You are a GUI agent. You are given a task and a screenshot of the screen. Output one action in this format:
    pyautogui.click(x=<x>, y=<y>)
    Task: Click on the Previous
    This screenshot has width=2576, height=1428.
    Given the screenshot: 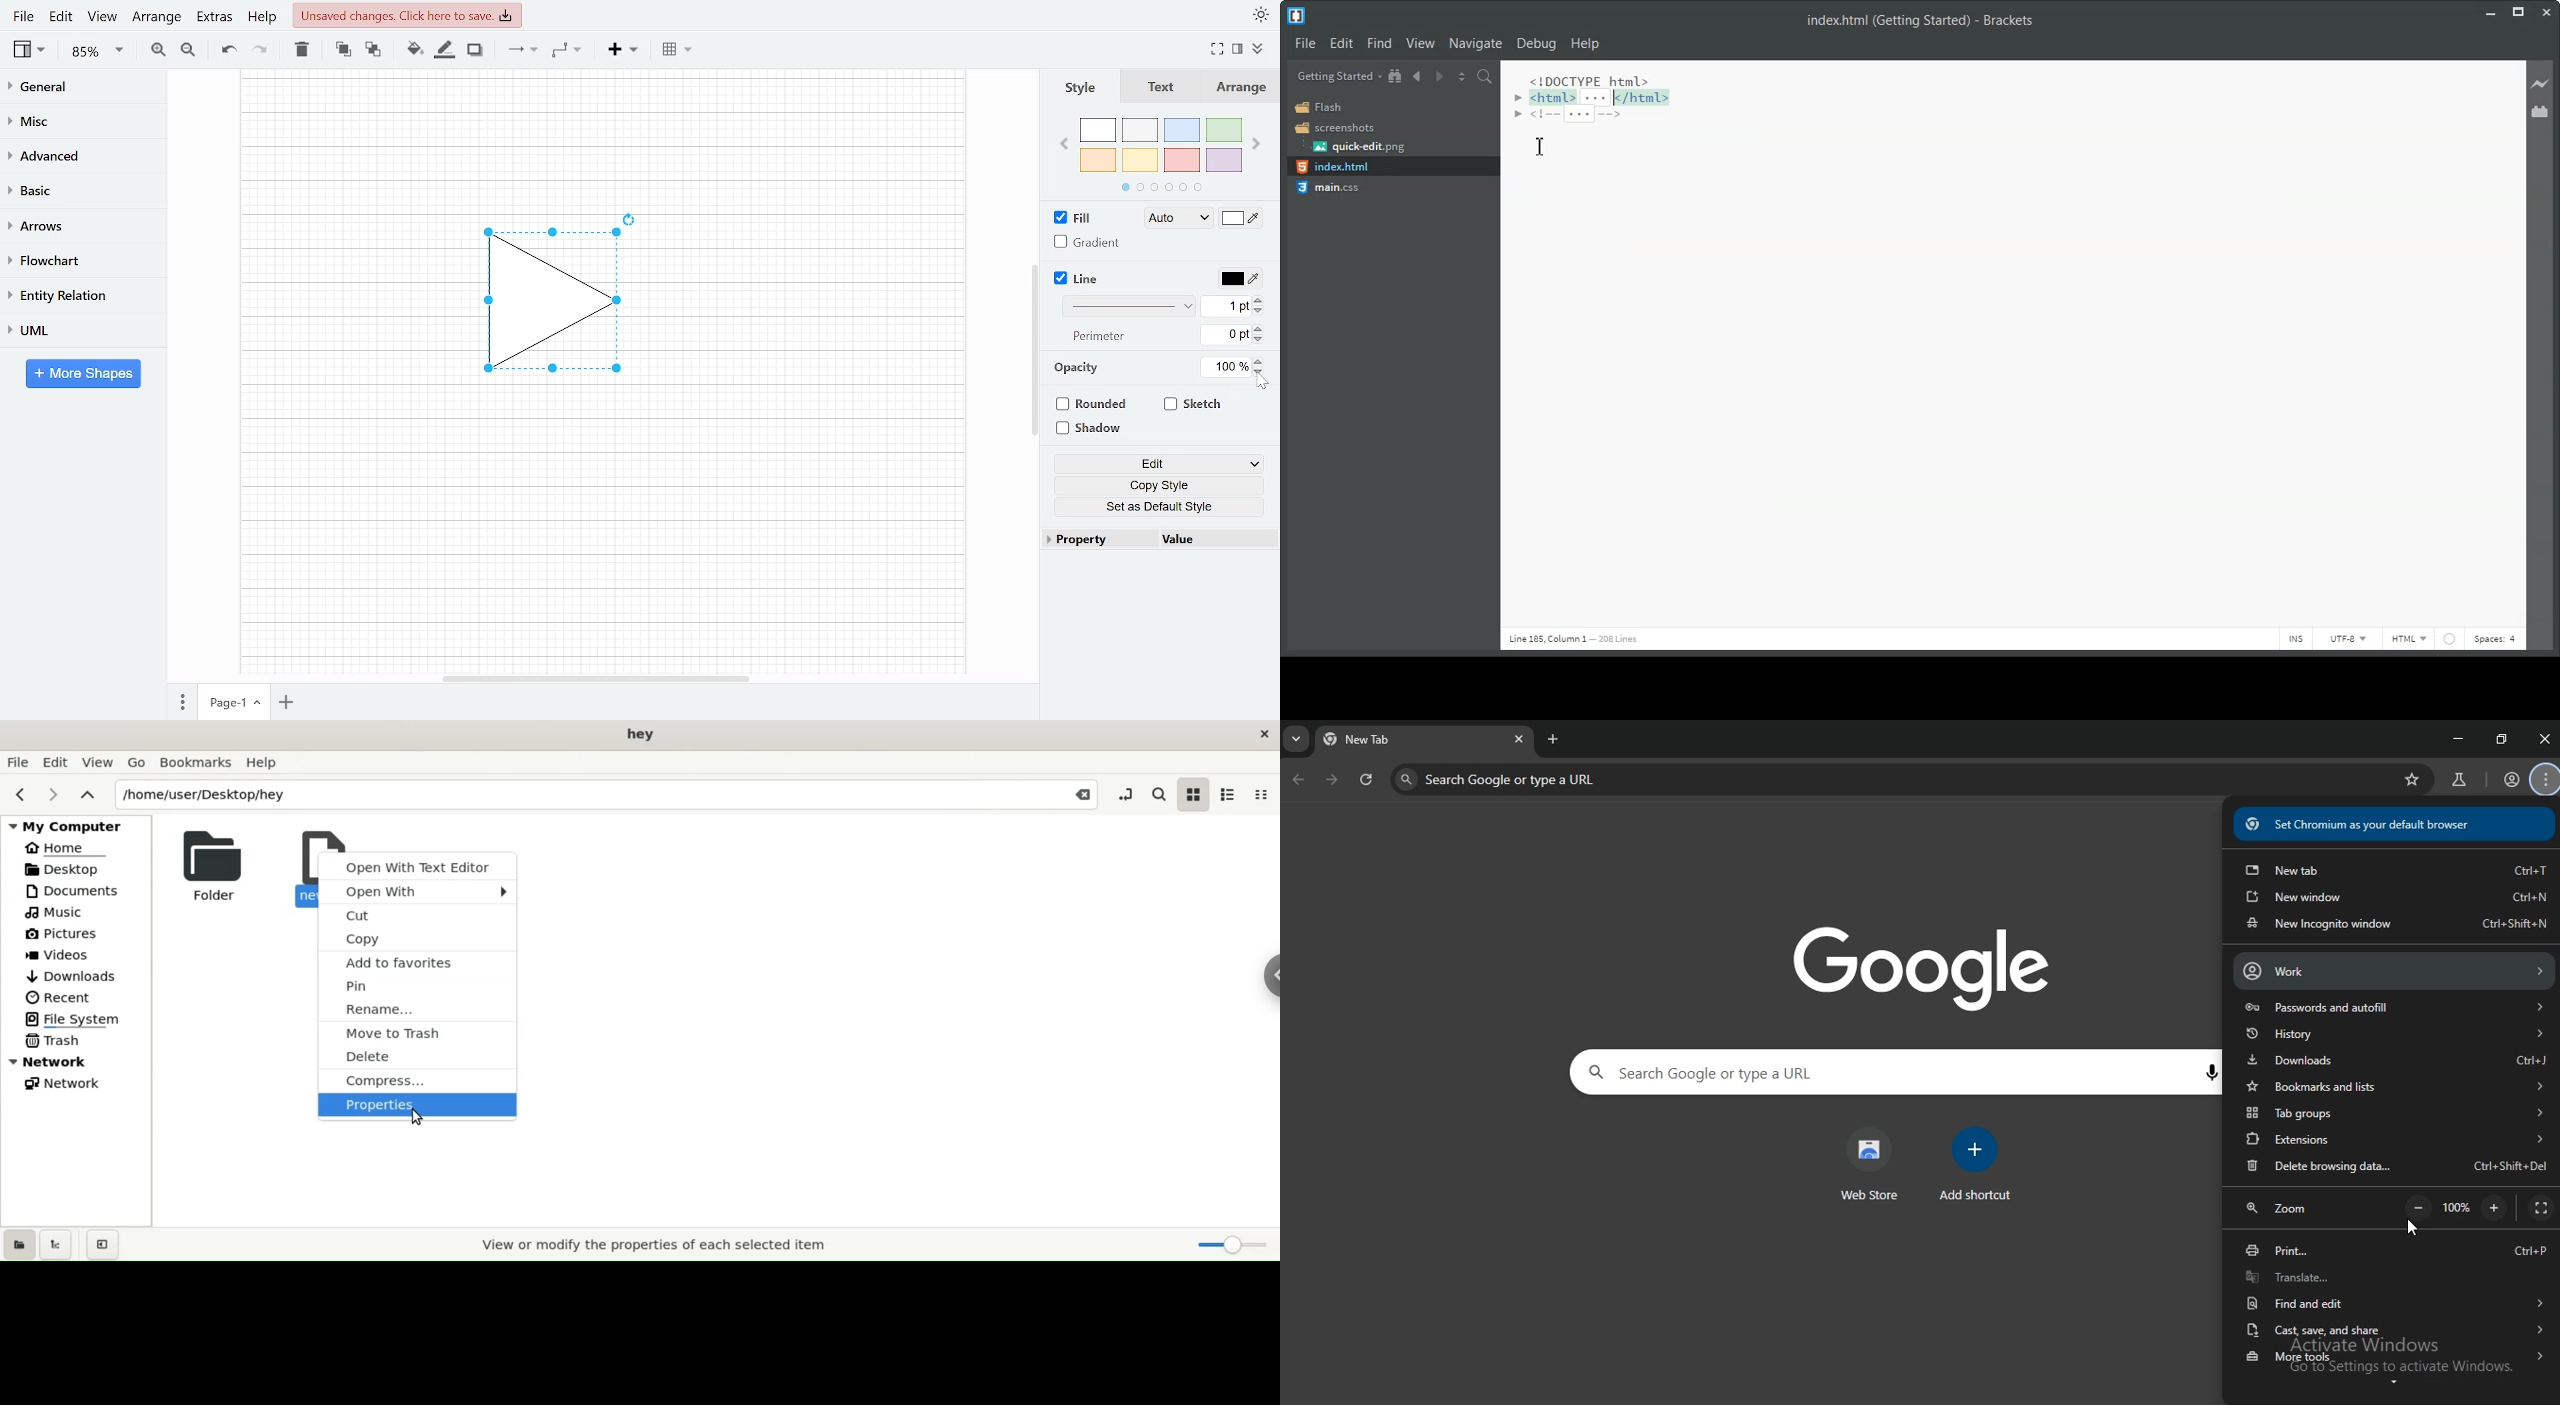 What is the action you would take?
    pyautogui.click(x=1063, y=142)
    